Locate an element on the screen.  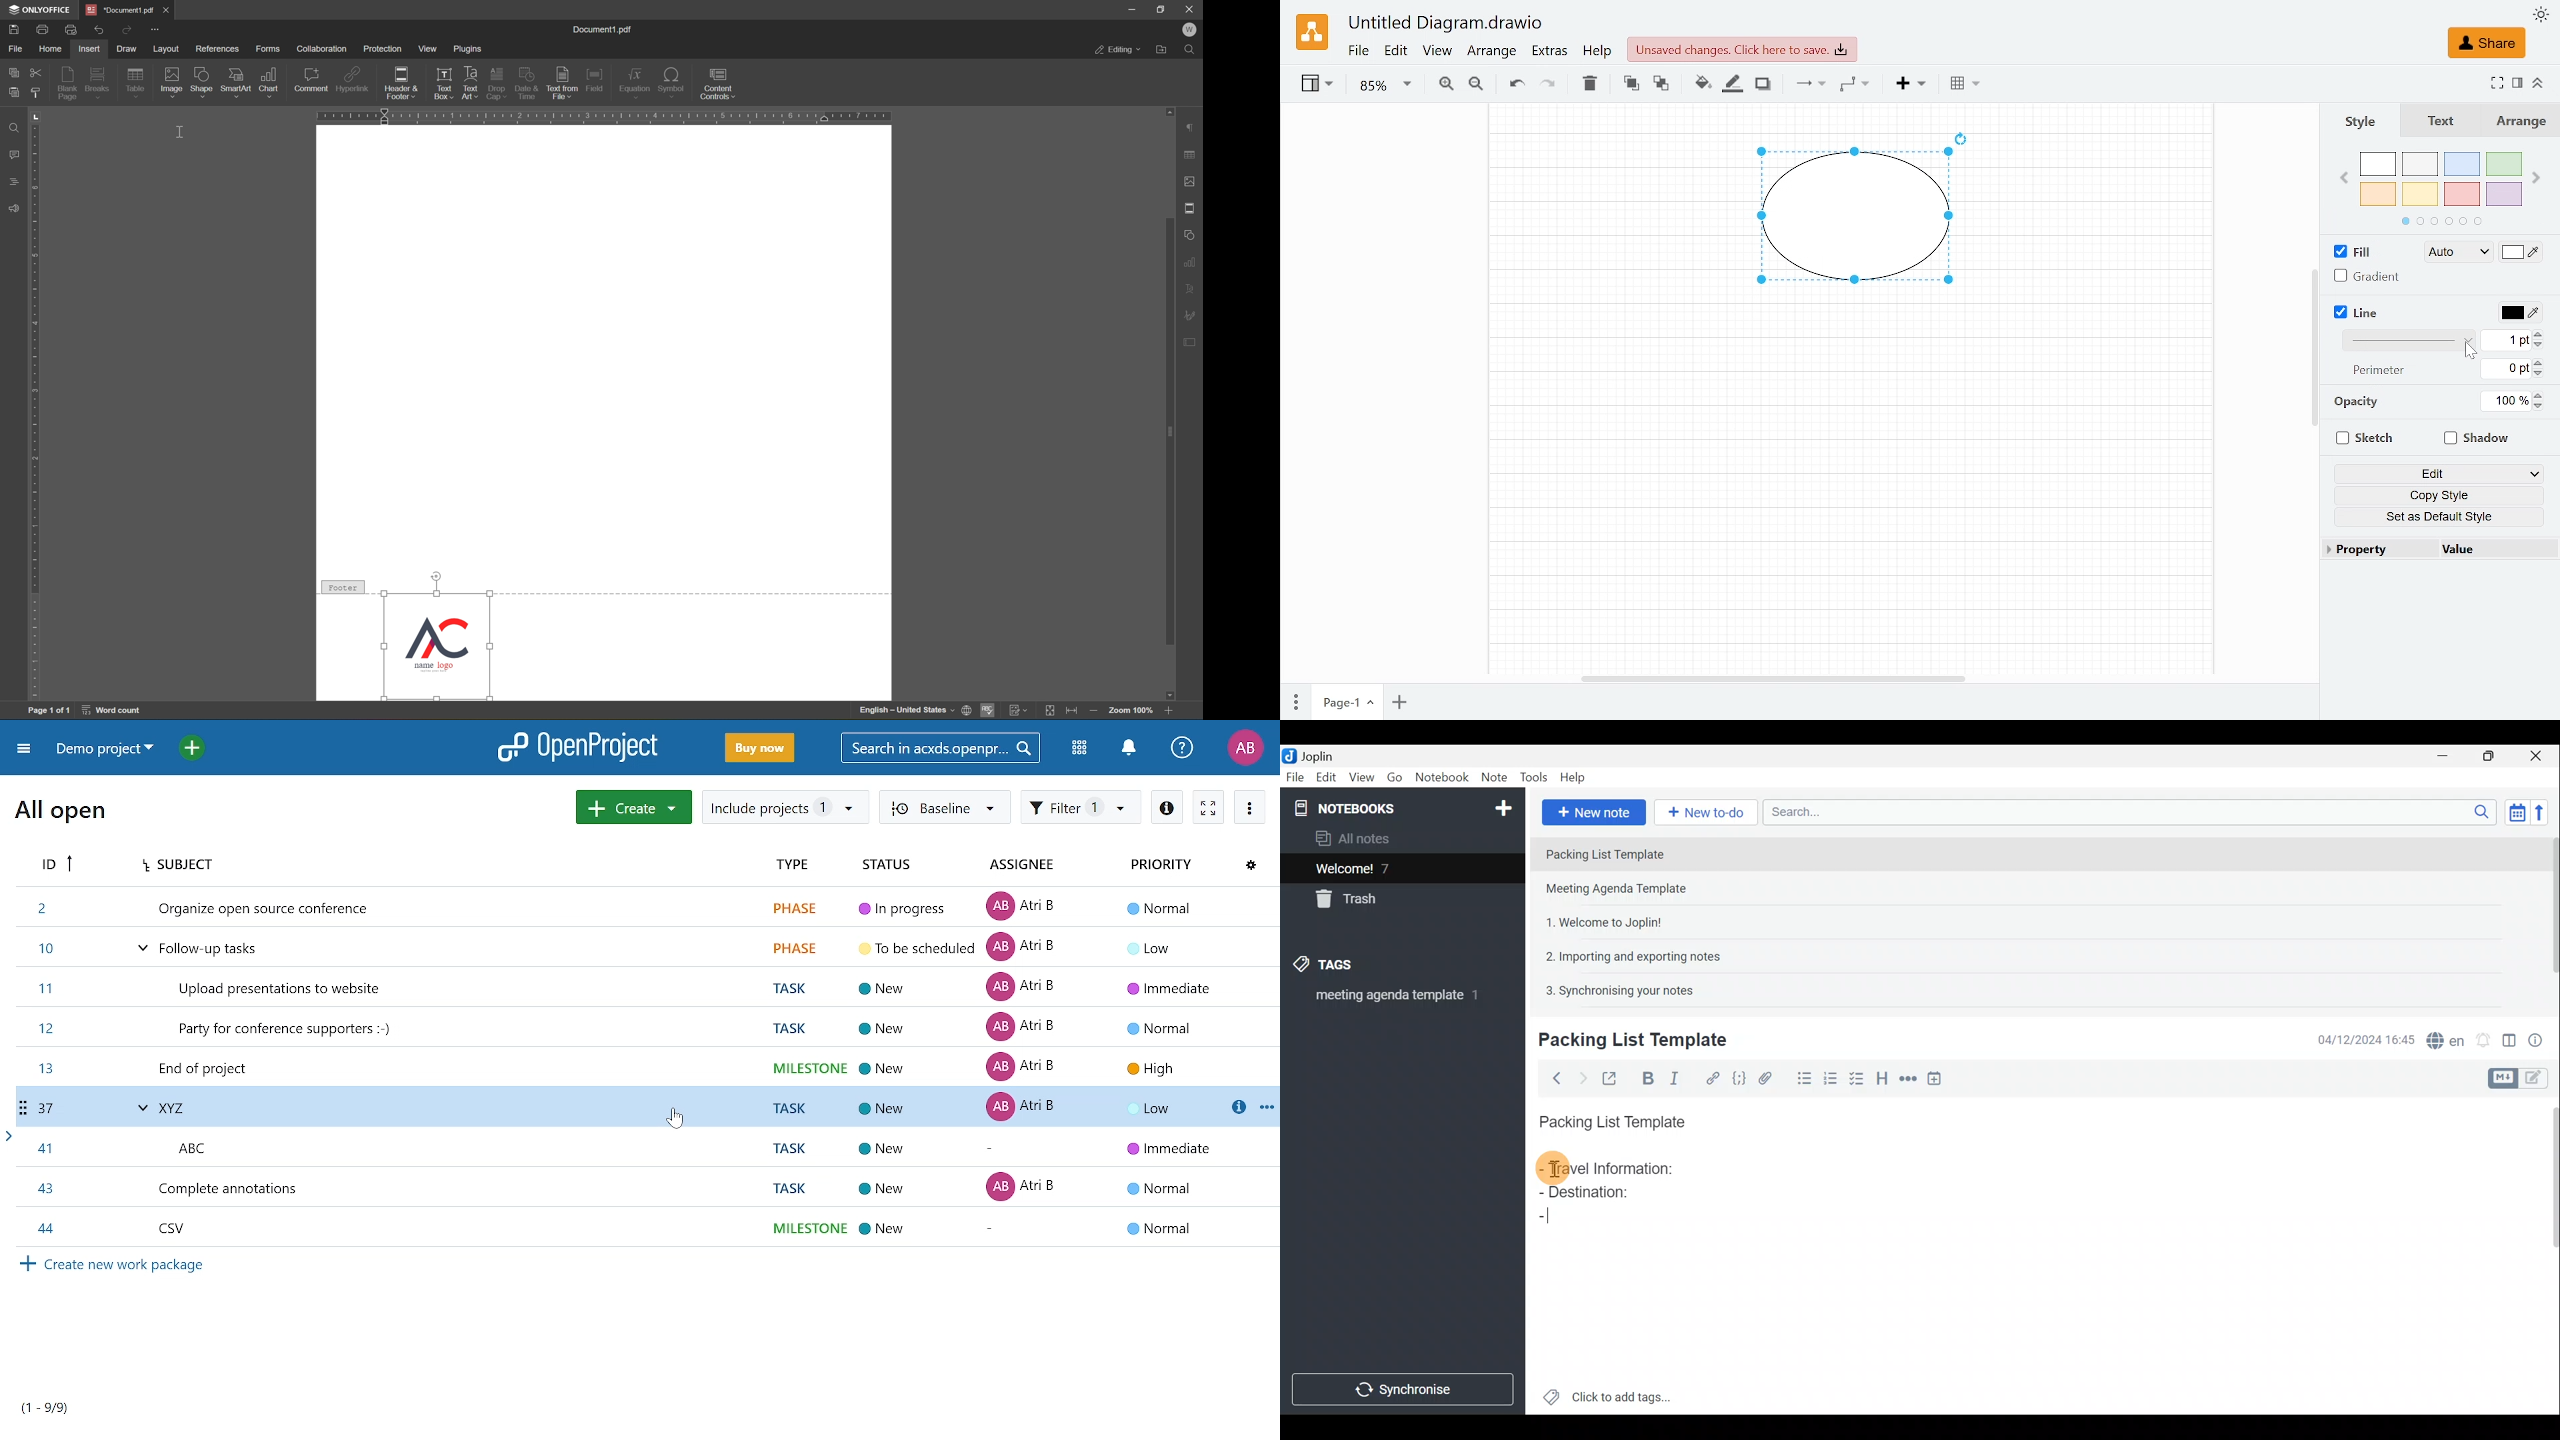
Horizontal scrollbar is located at coordinates (1770, 678).